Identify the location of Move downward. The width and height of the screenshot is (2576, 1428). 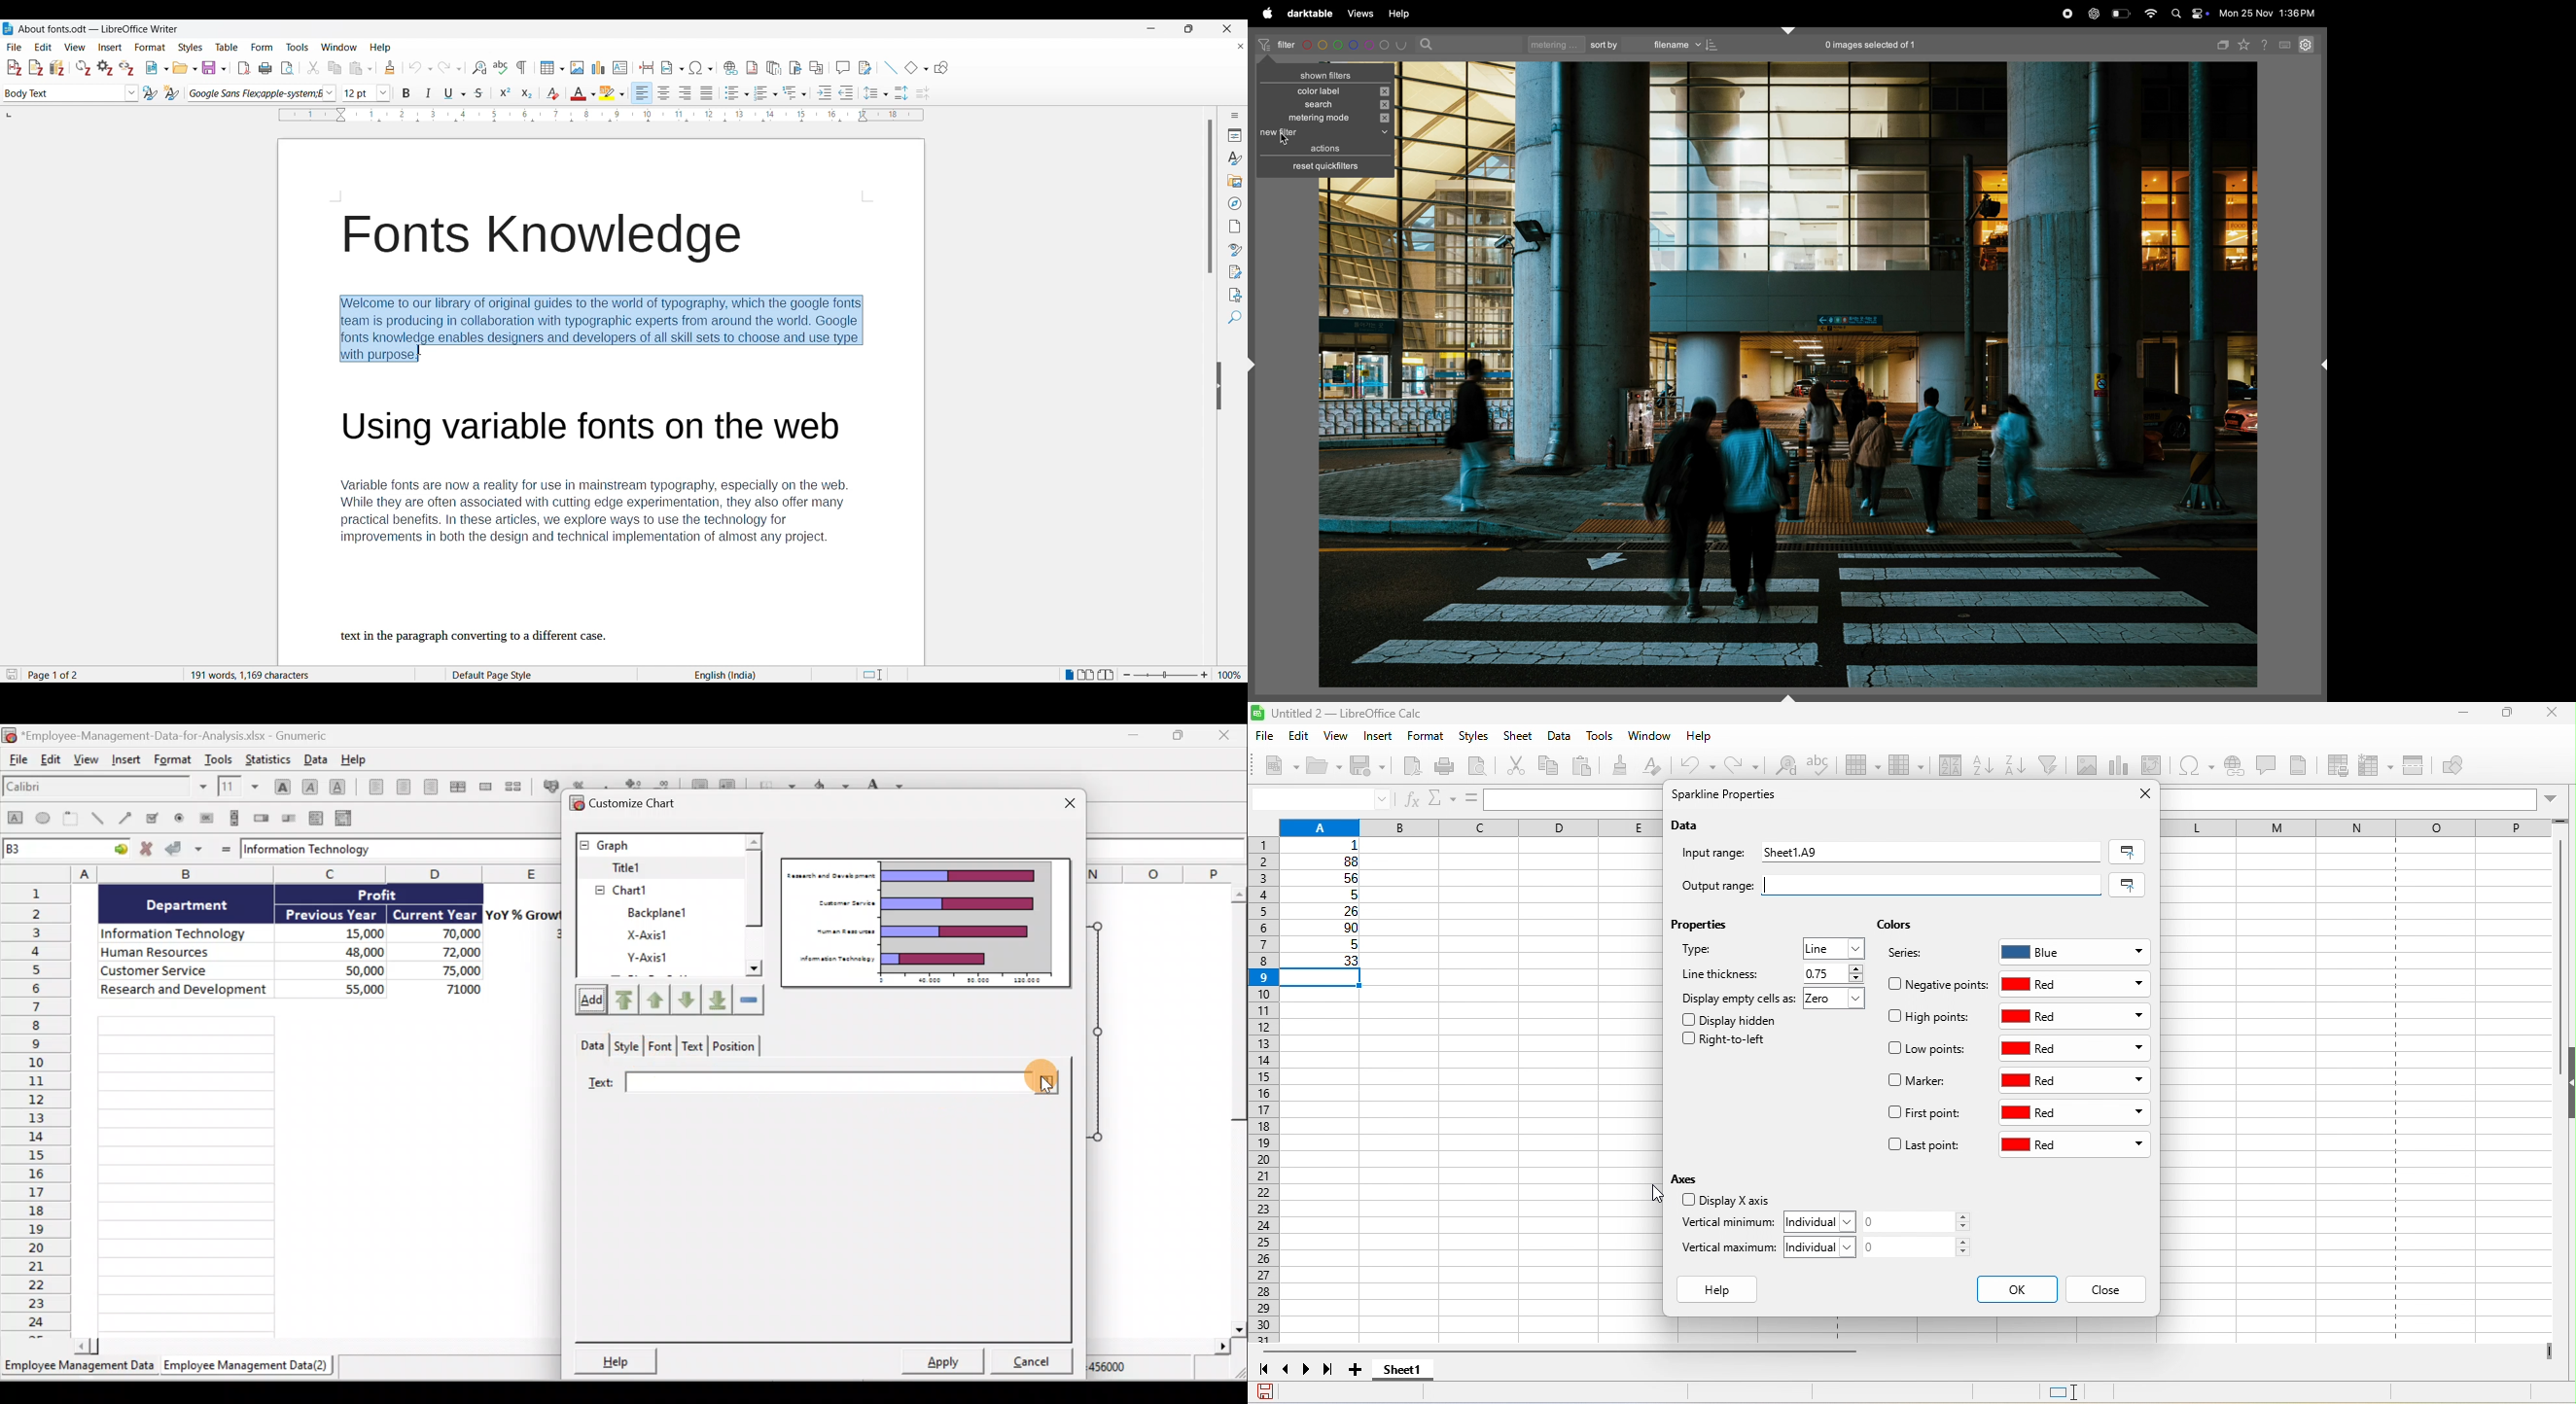
(717, 1002).